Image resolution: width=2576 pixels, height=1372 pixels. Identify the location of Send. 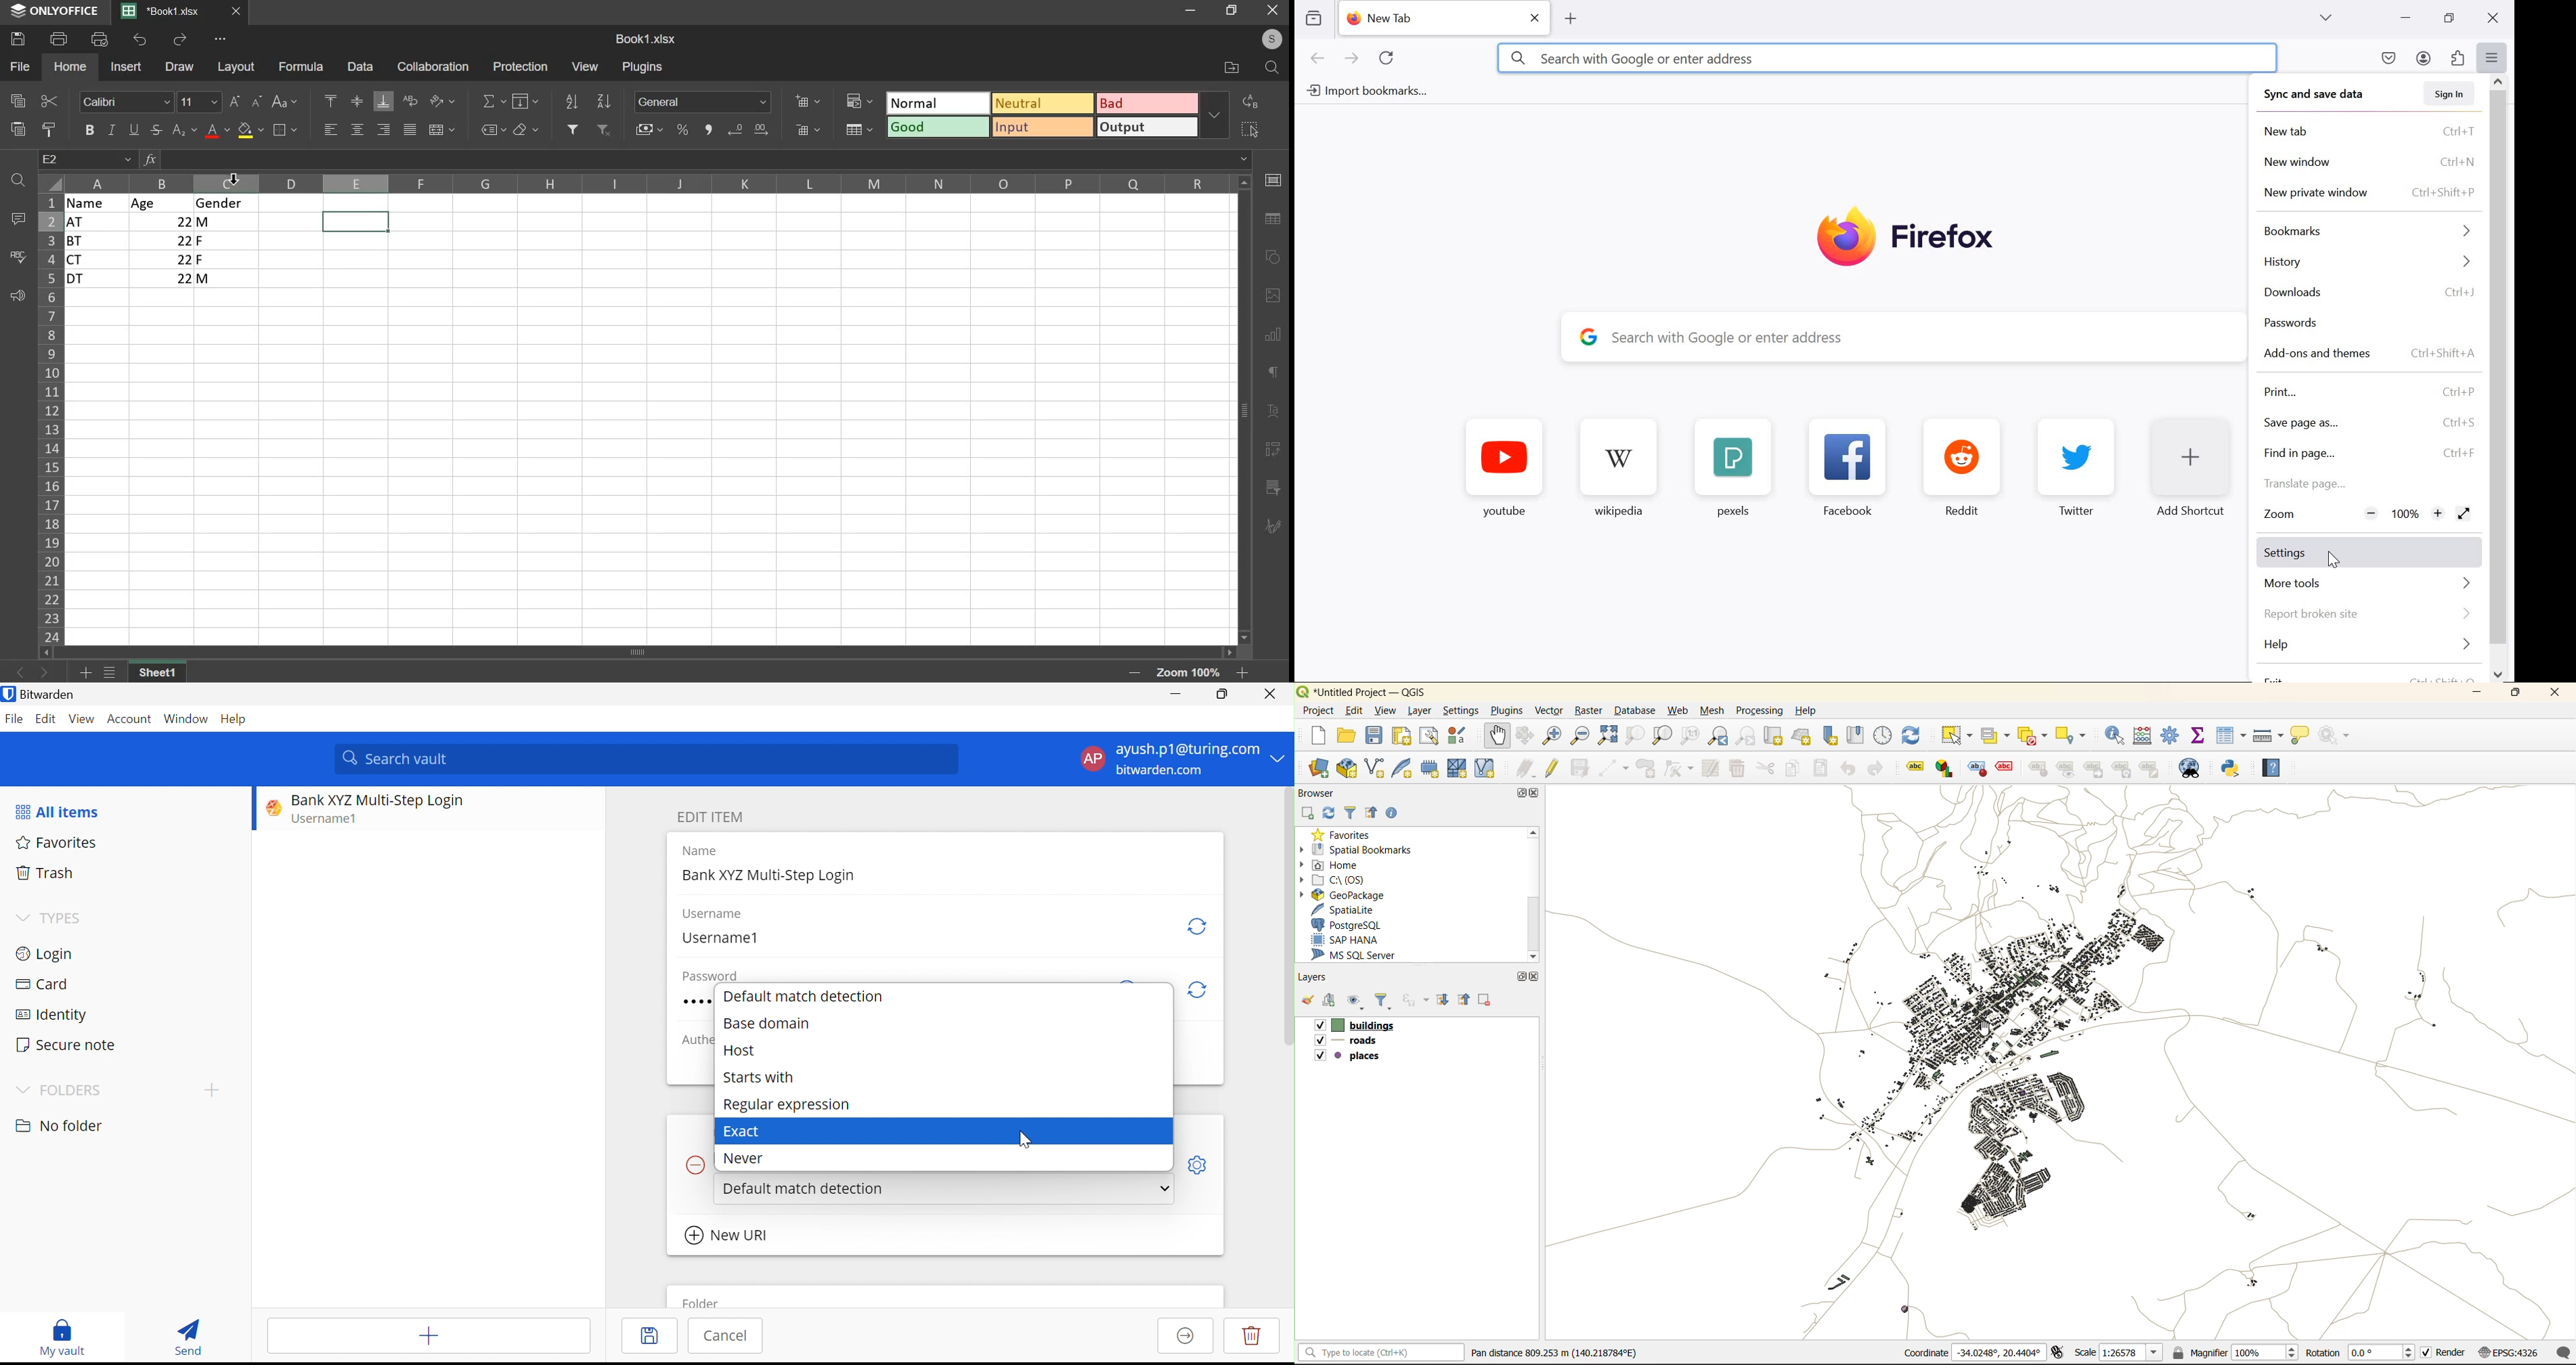
(188, 1337).